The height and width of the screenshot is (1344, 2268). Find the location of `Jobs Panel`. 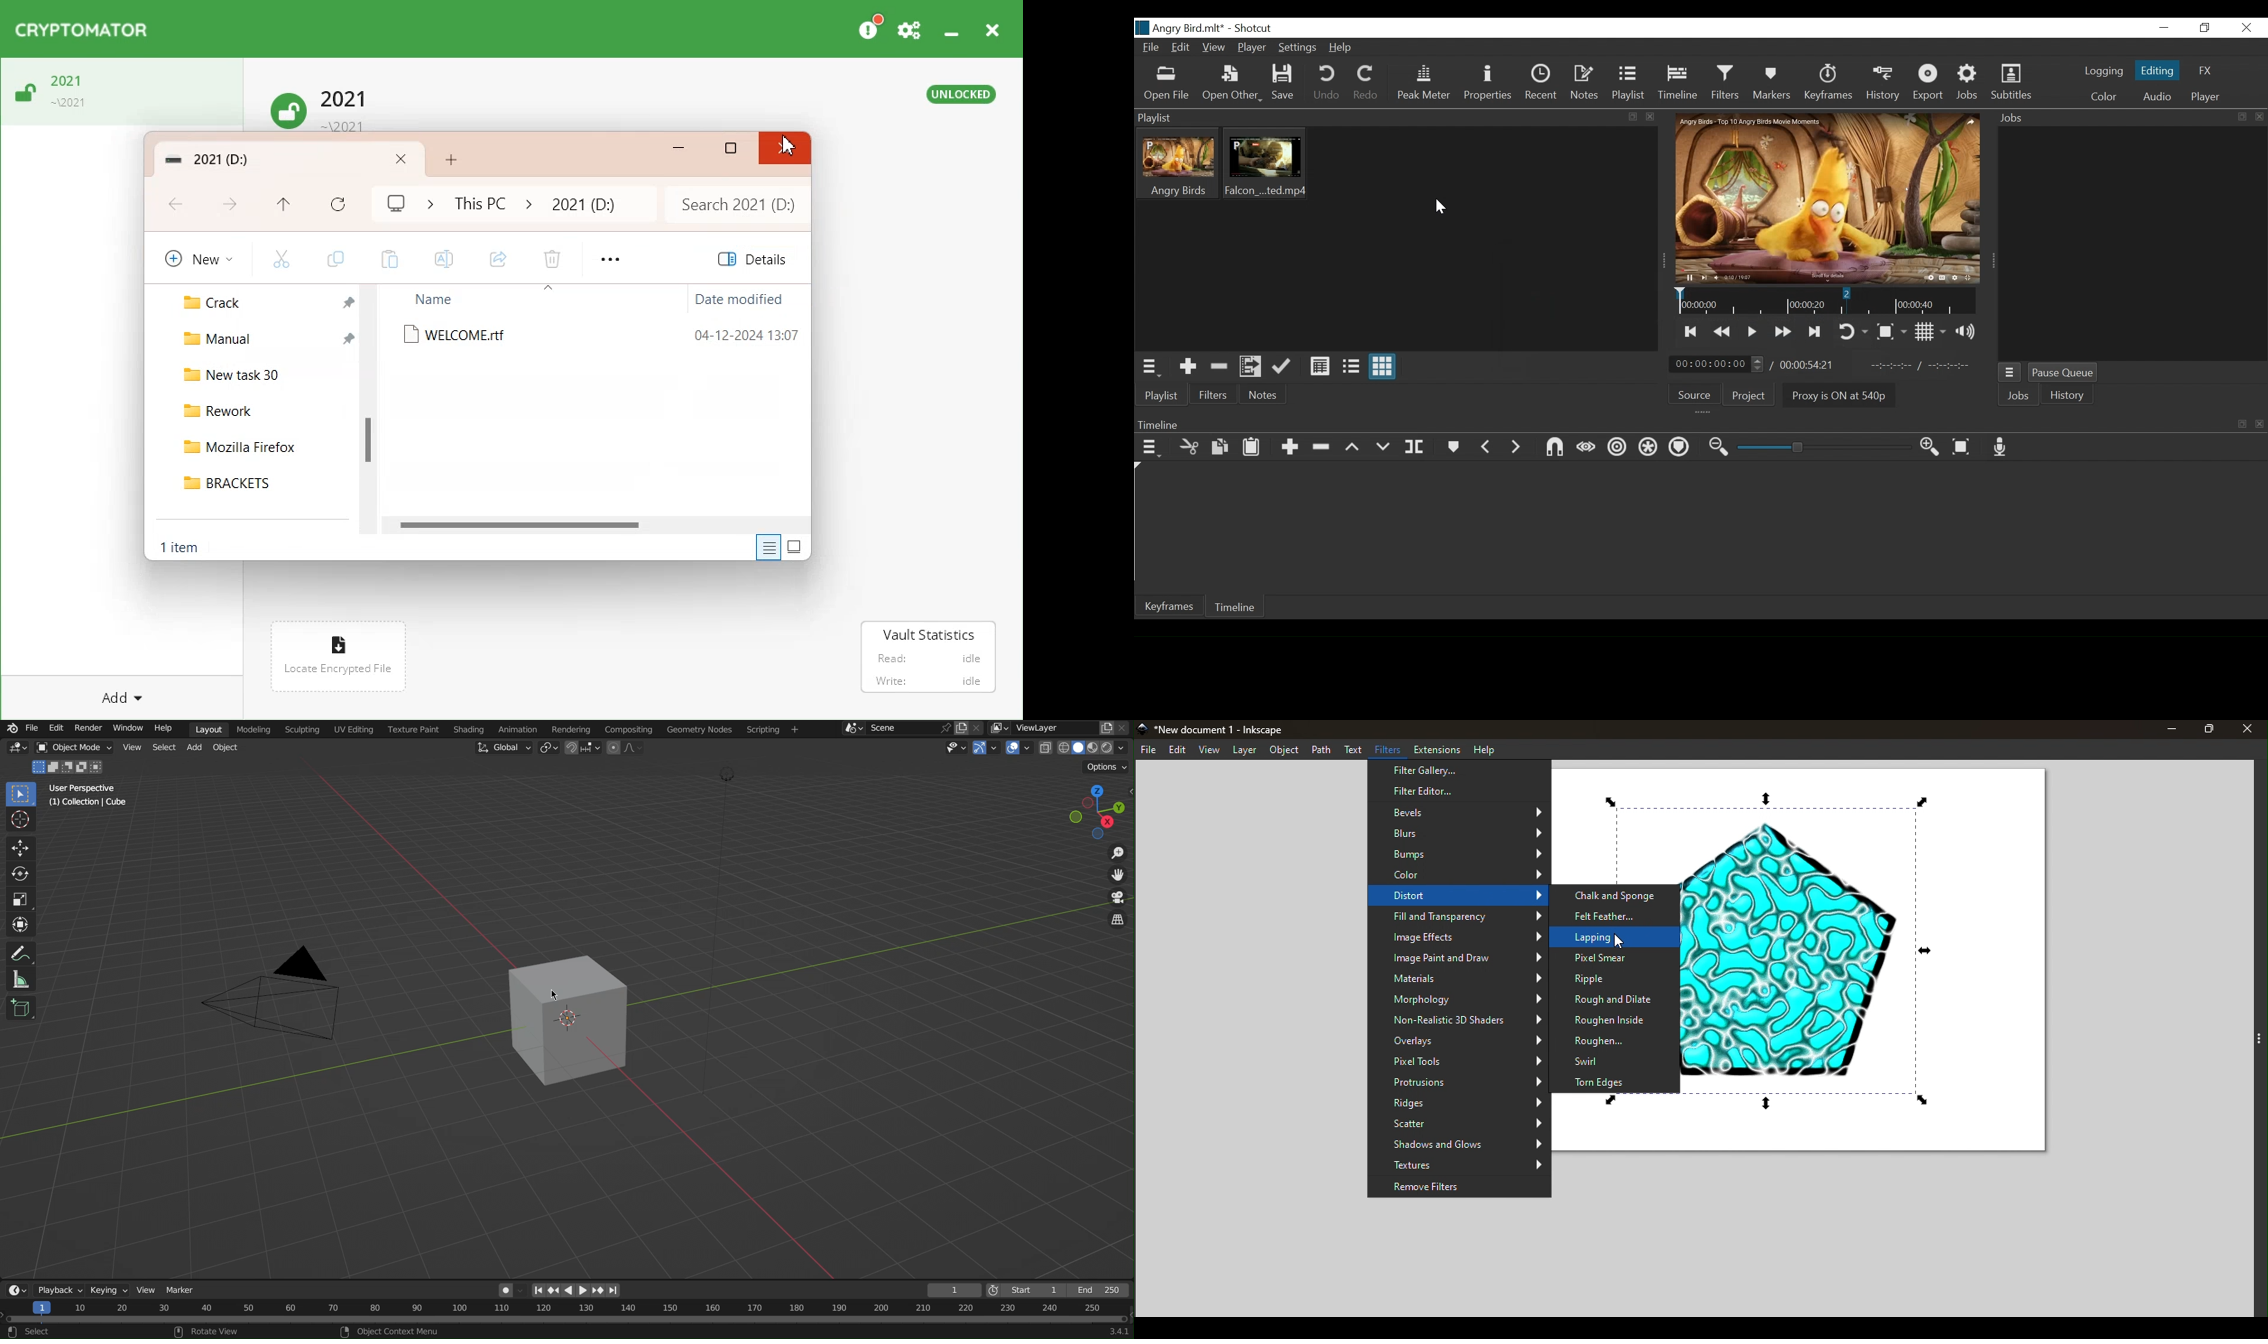

Jobs Panel is located at coordinates (2129, 119).